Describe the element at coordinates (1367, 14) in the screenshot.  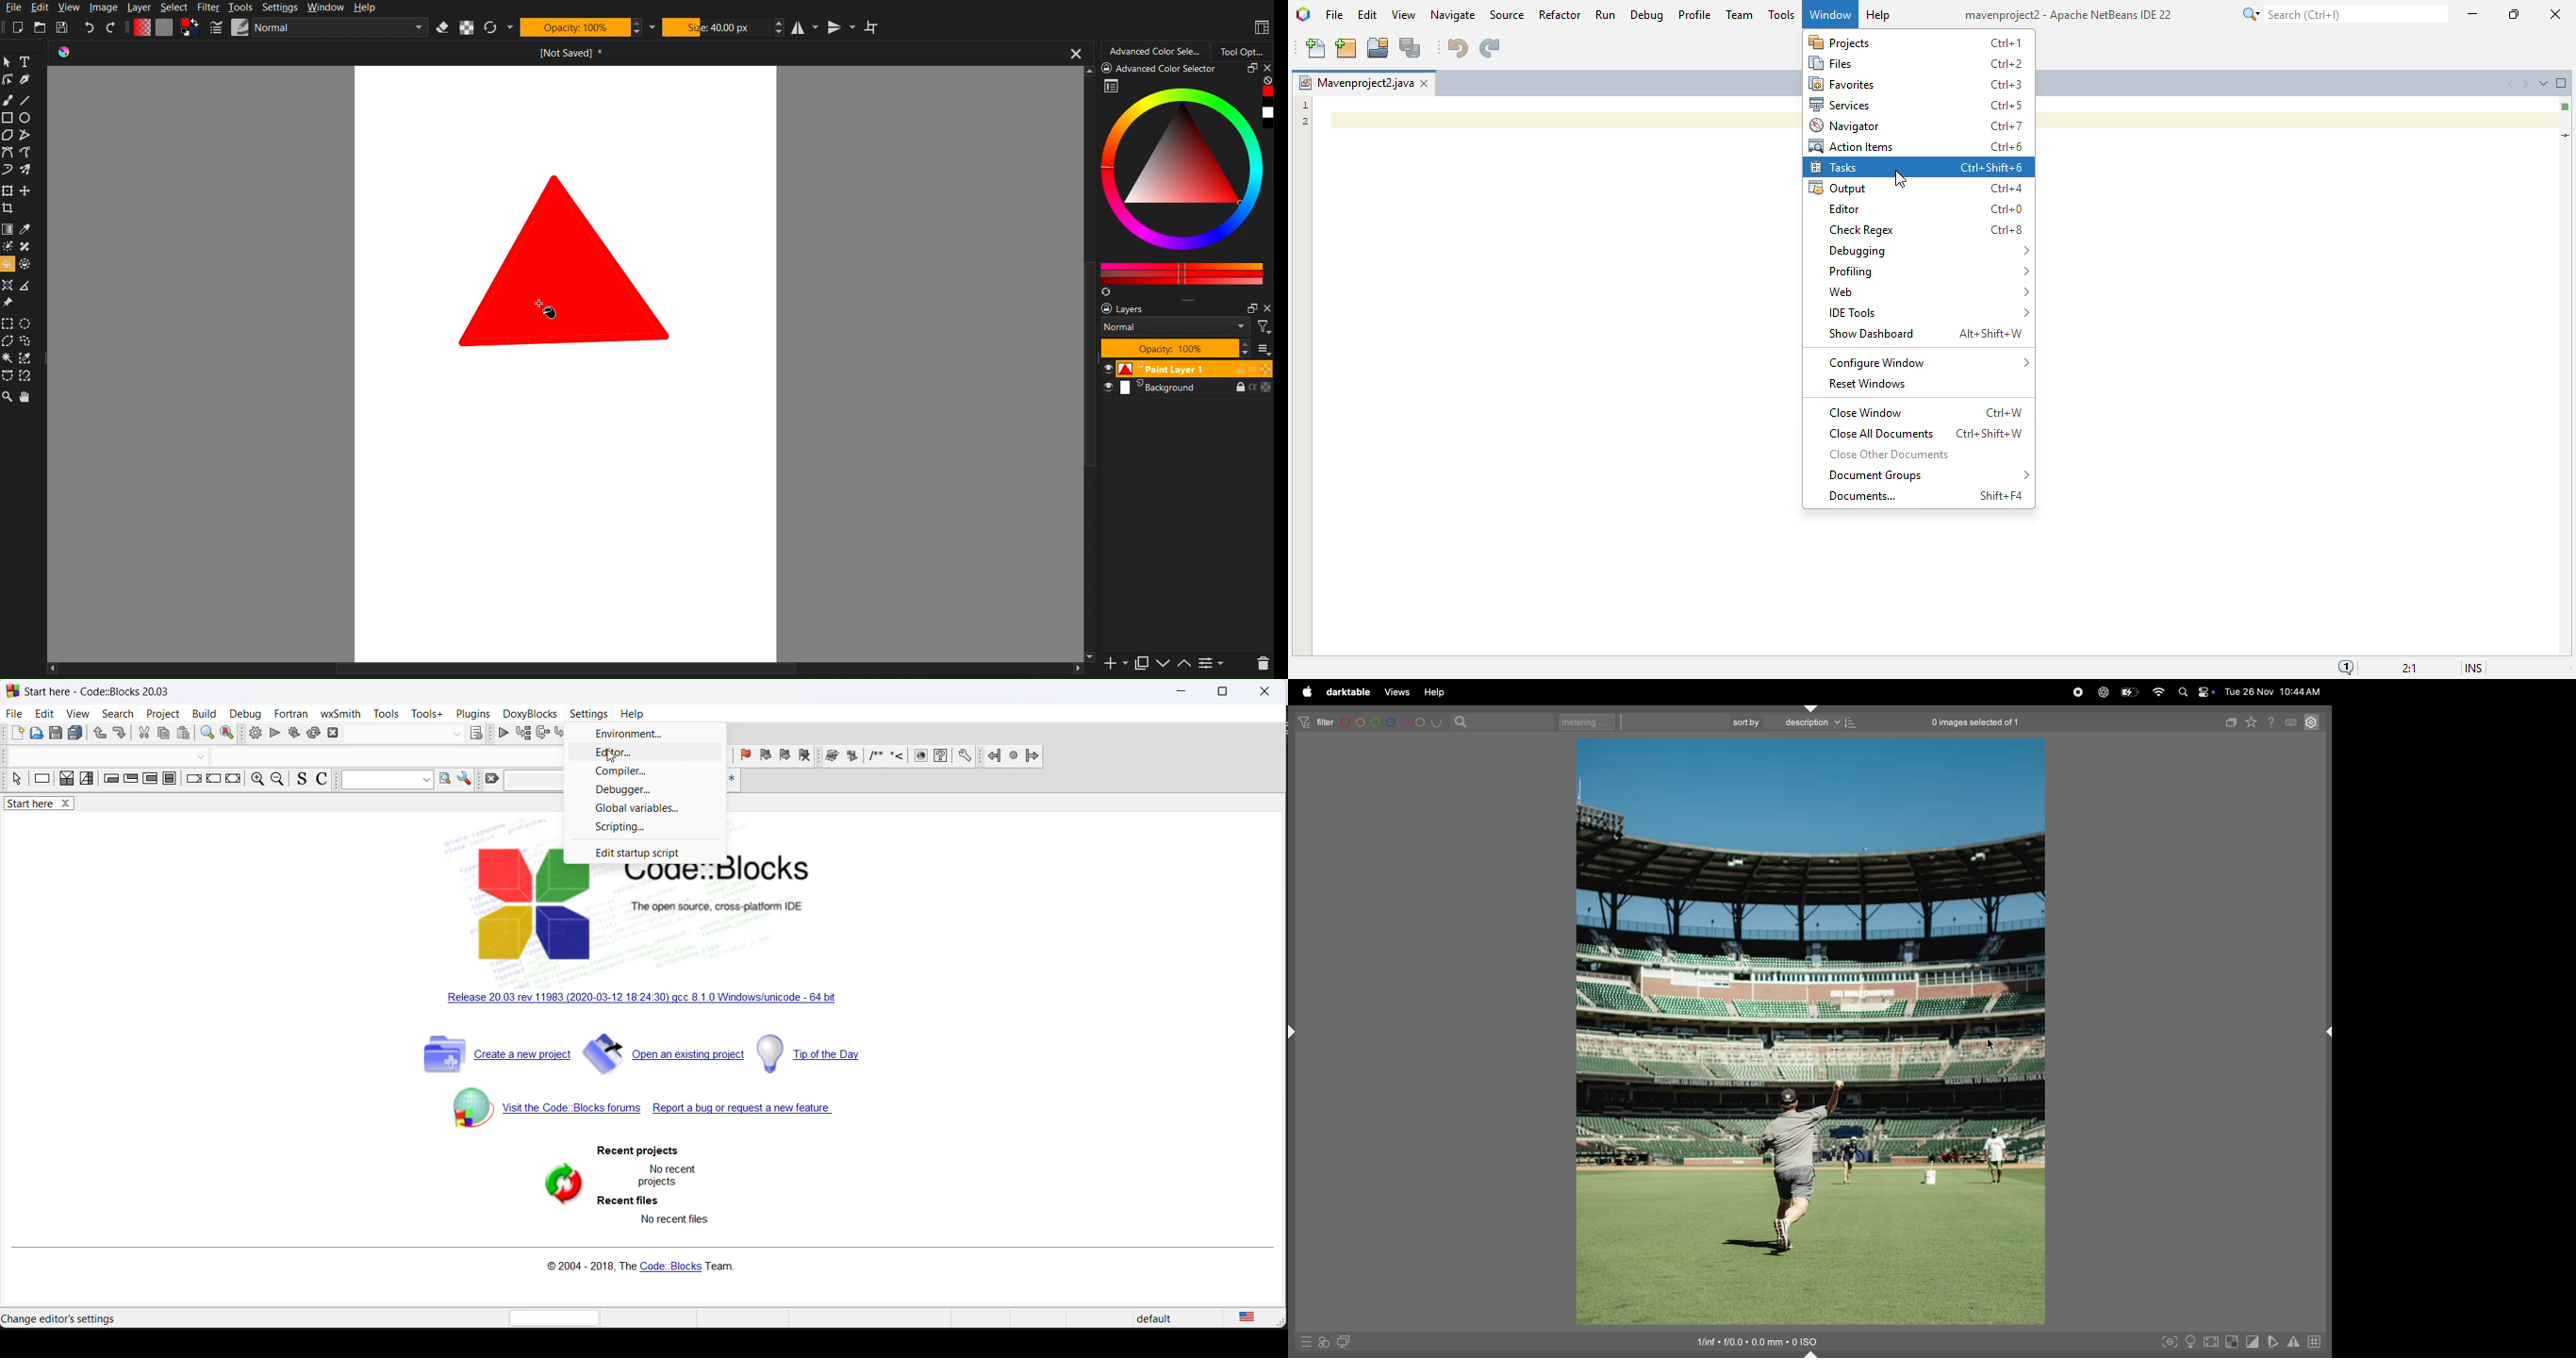
I see `edit` at that location.